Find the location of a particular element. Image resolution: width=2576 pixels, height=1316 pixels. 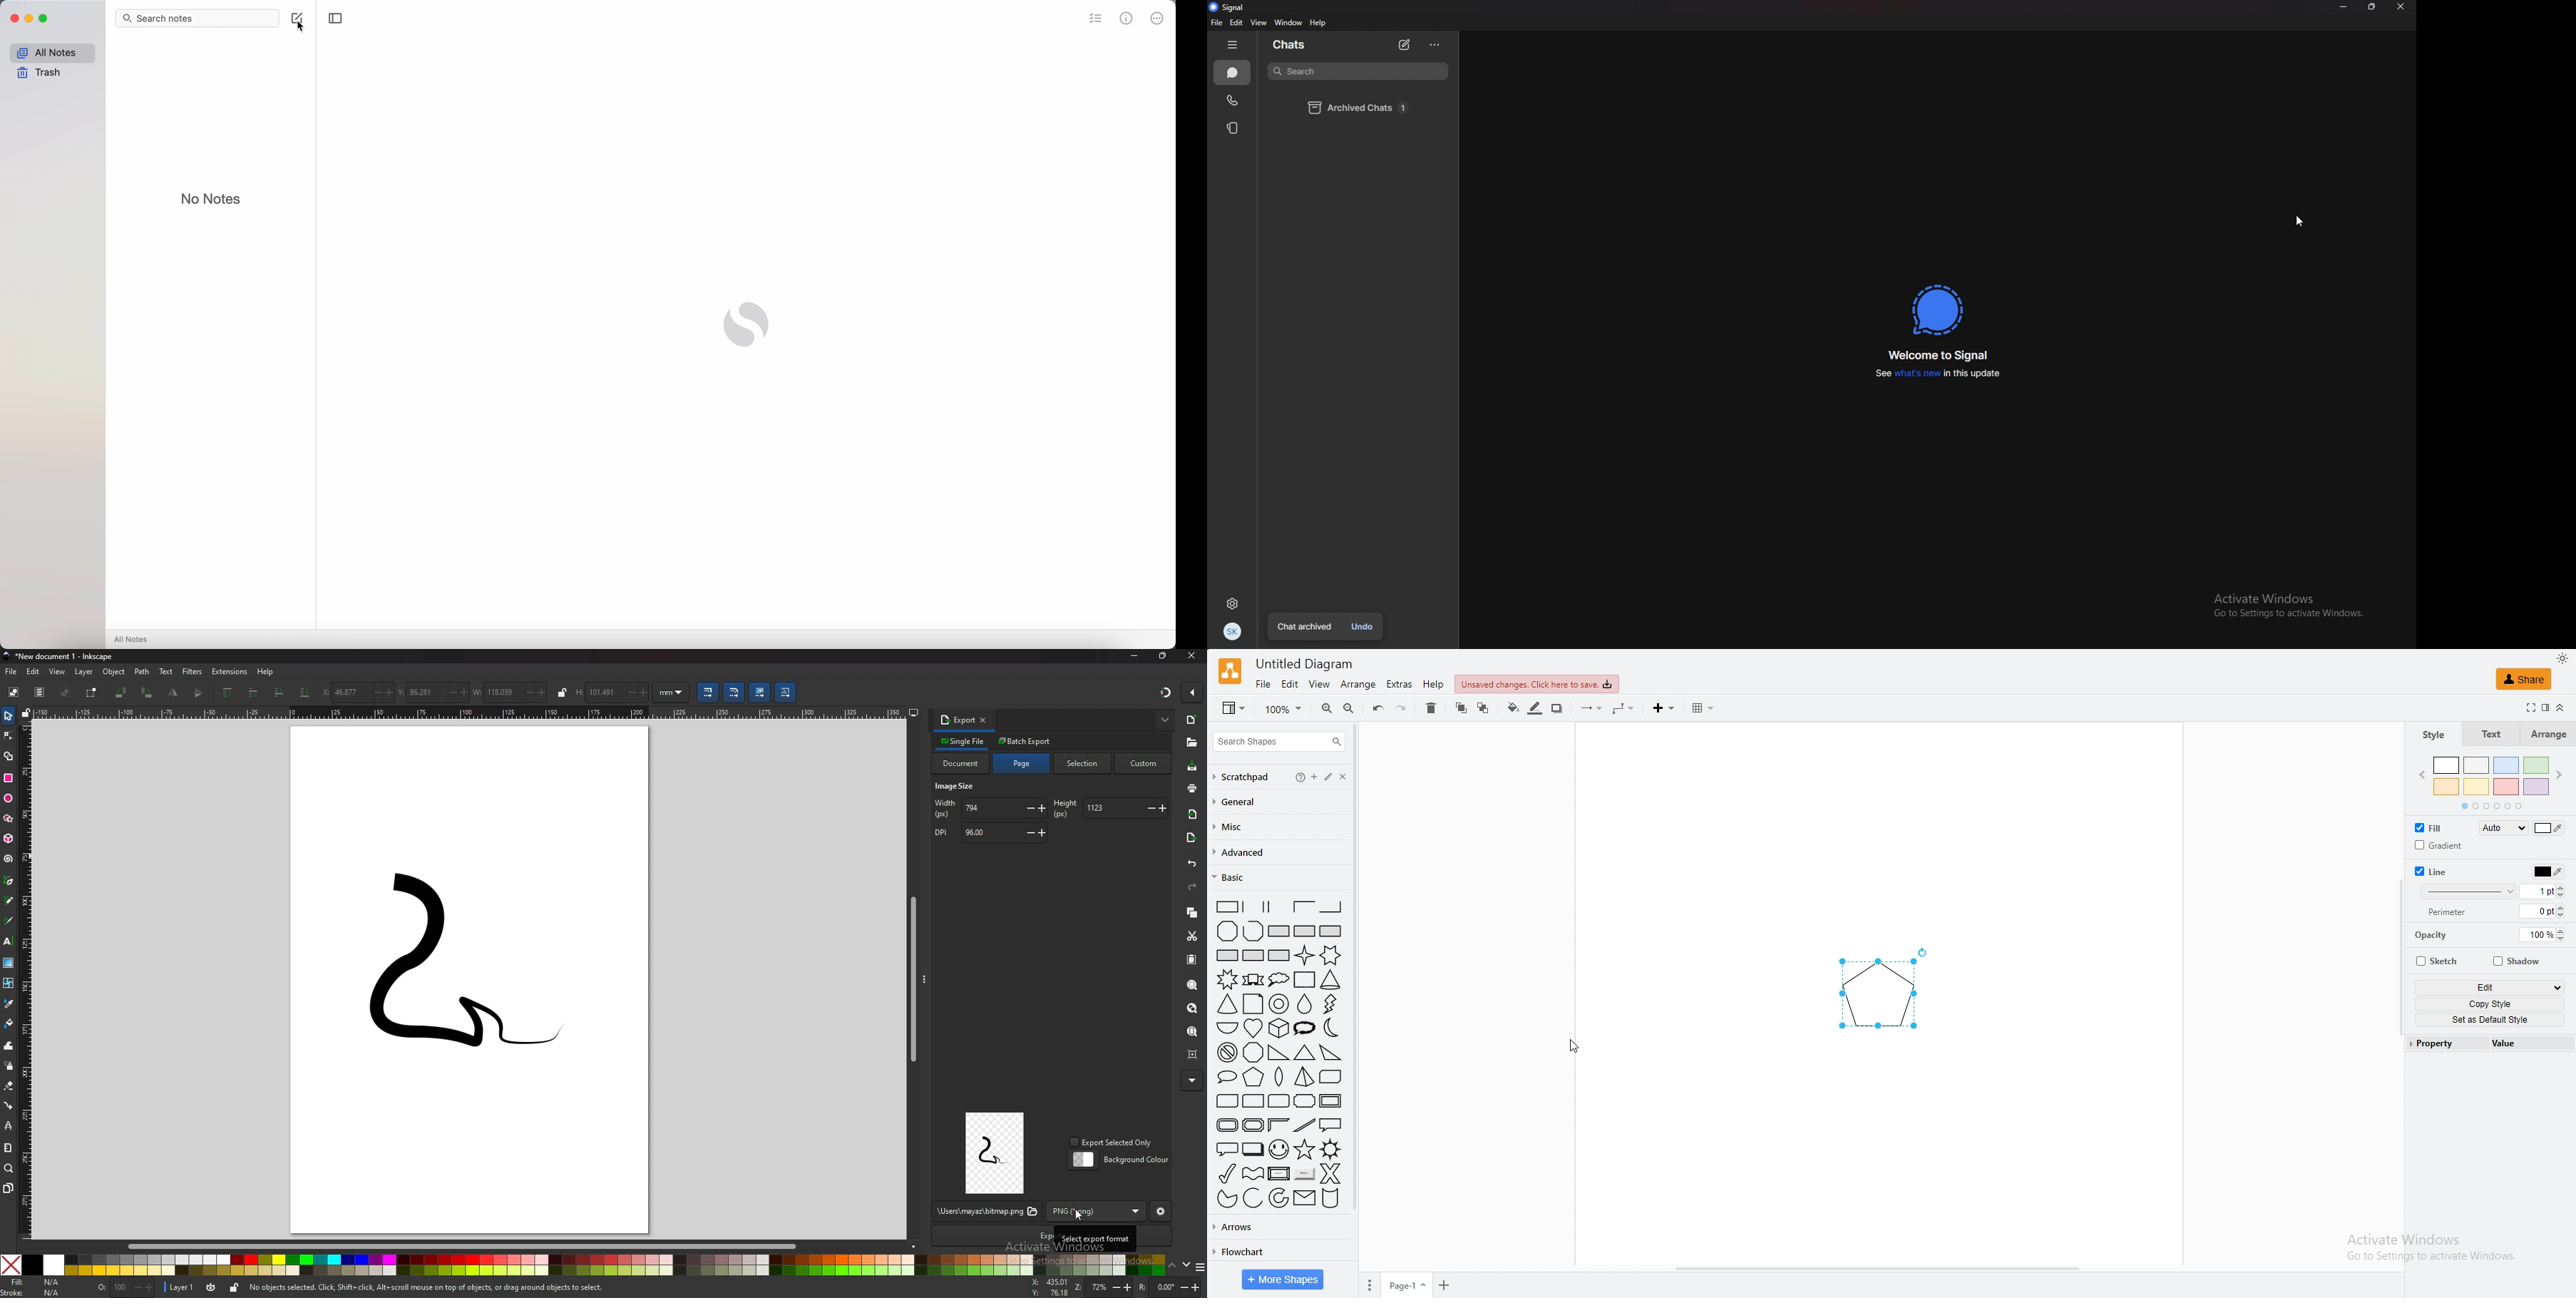

page is located at coordinates (1022, 763).